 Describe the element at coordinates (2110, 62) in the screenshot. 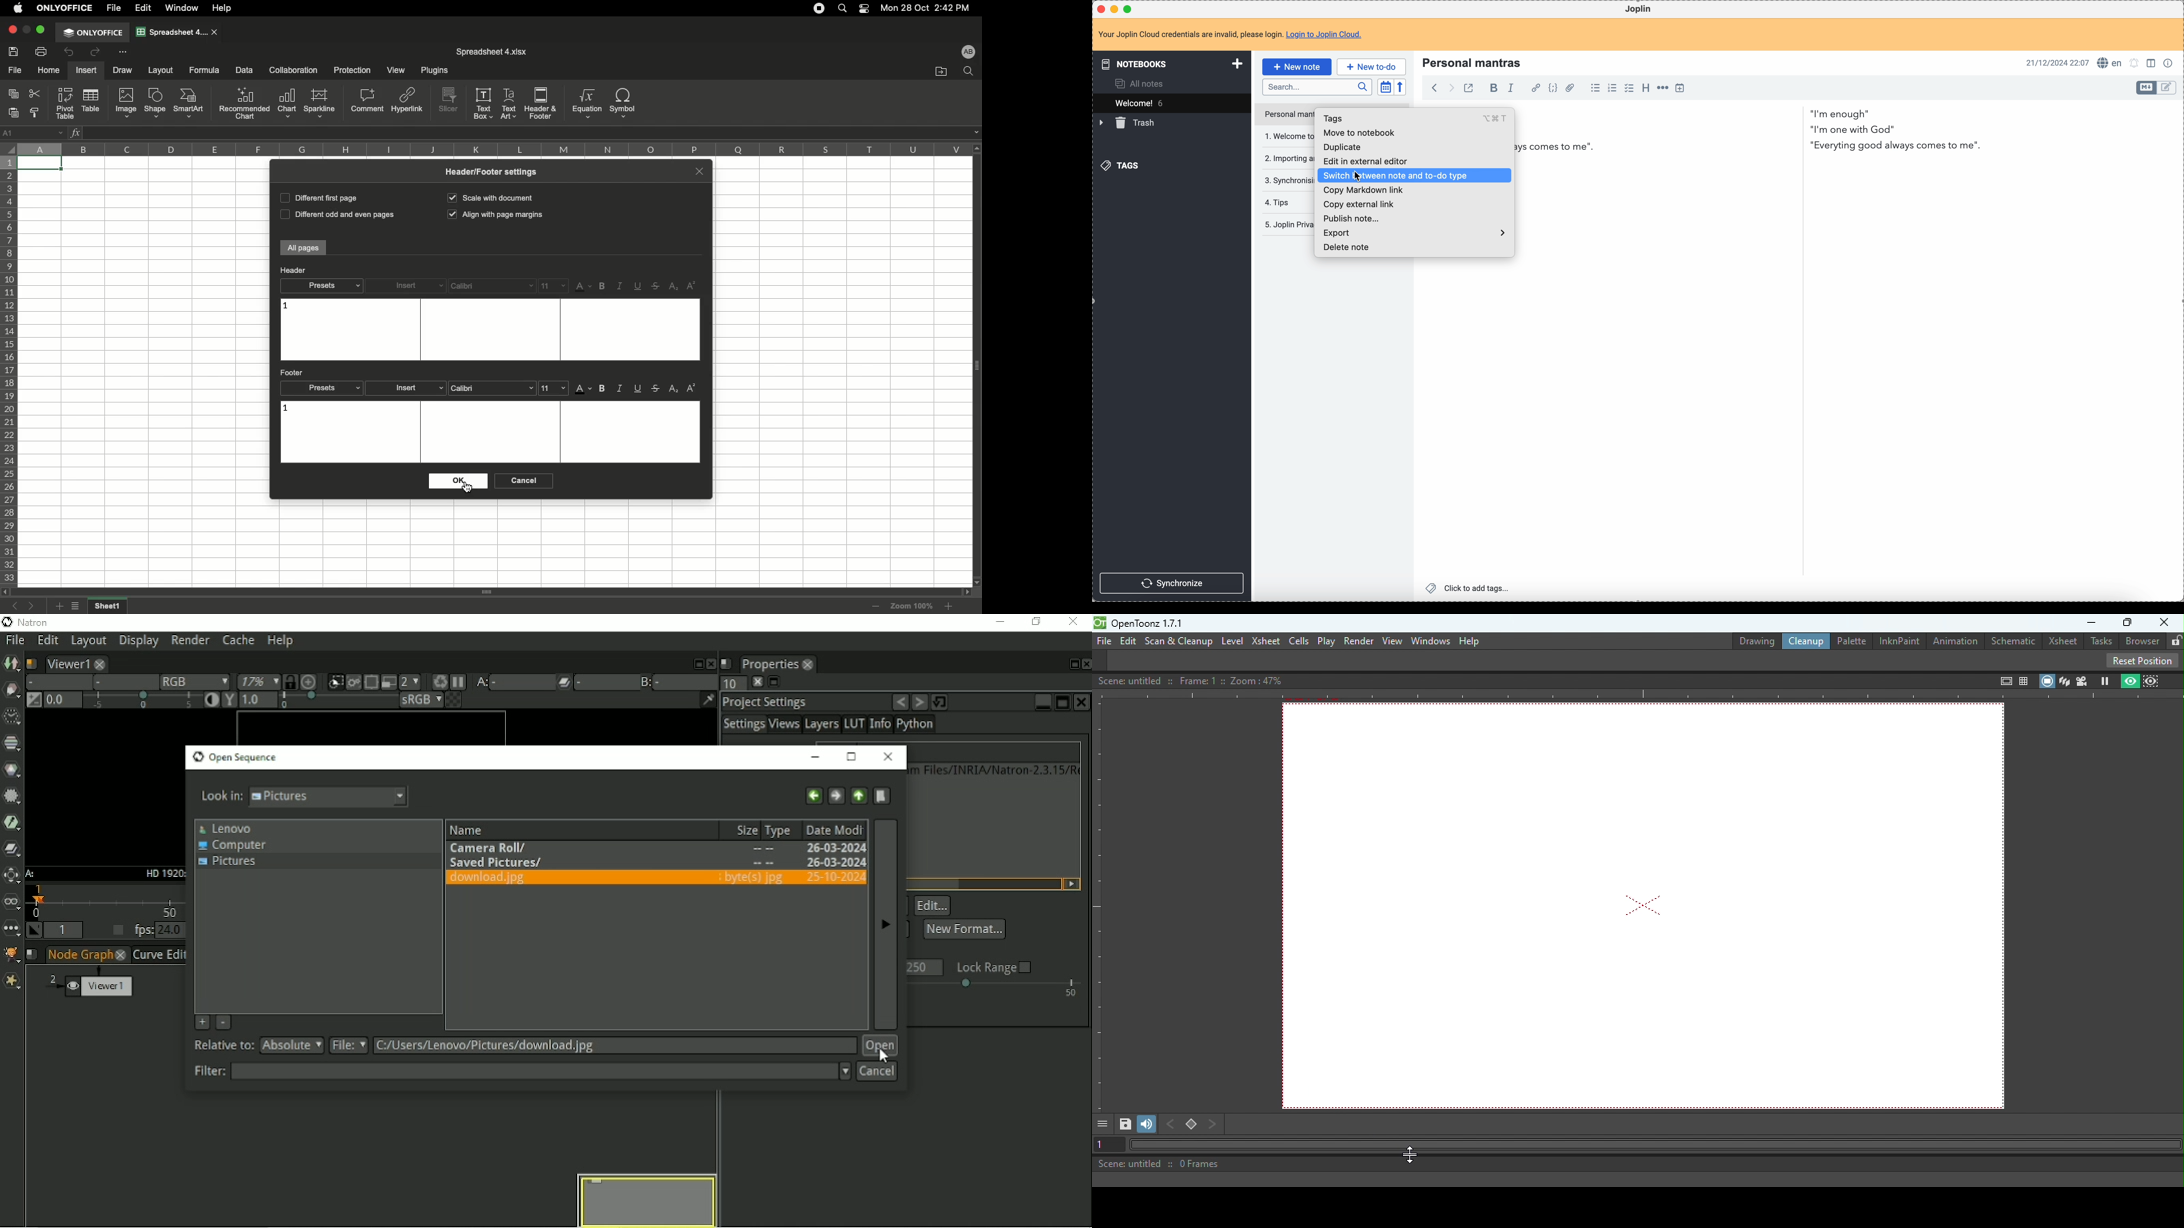

I see `spell checker` at that location.